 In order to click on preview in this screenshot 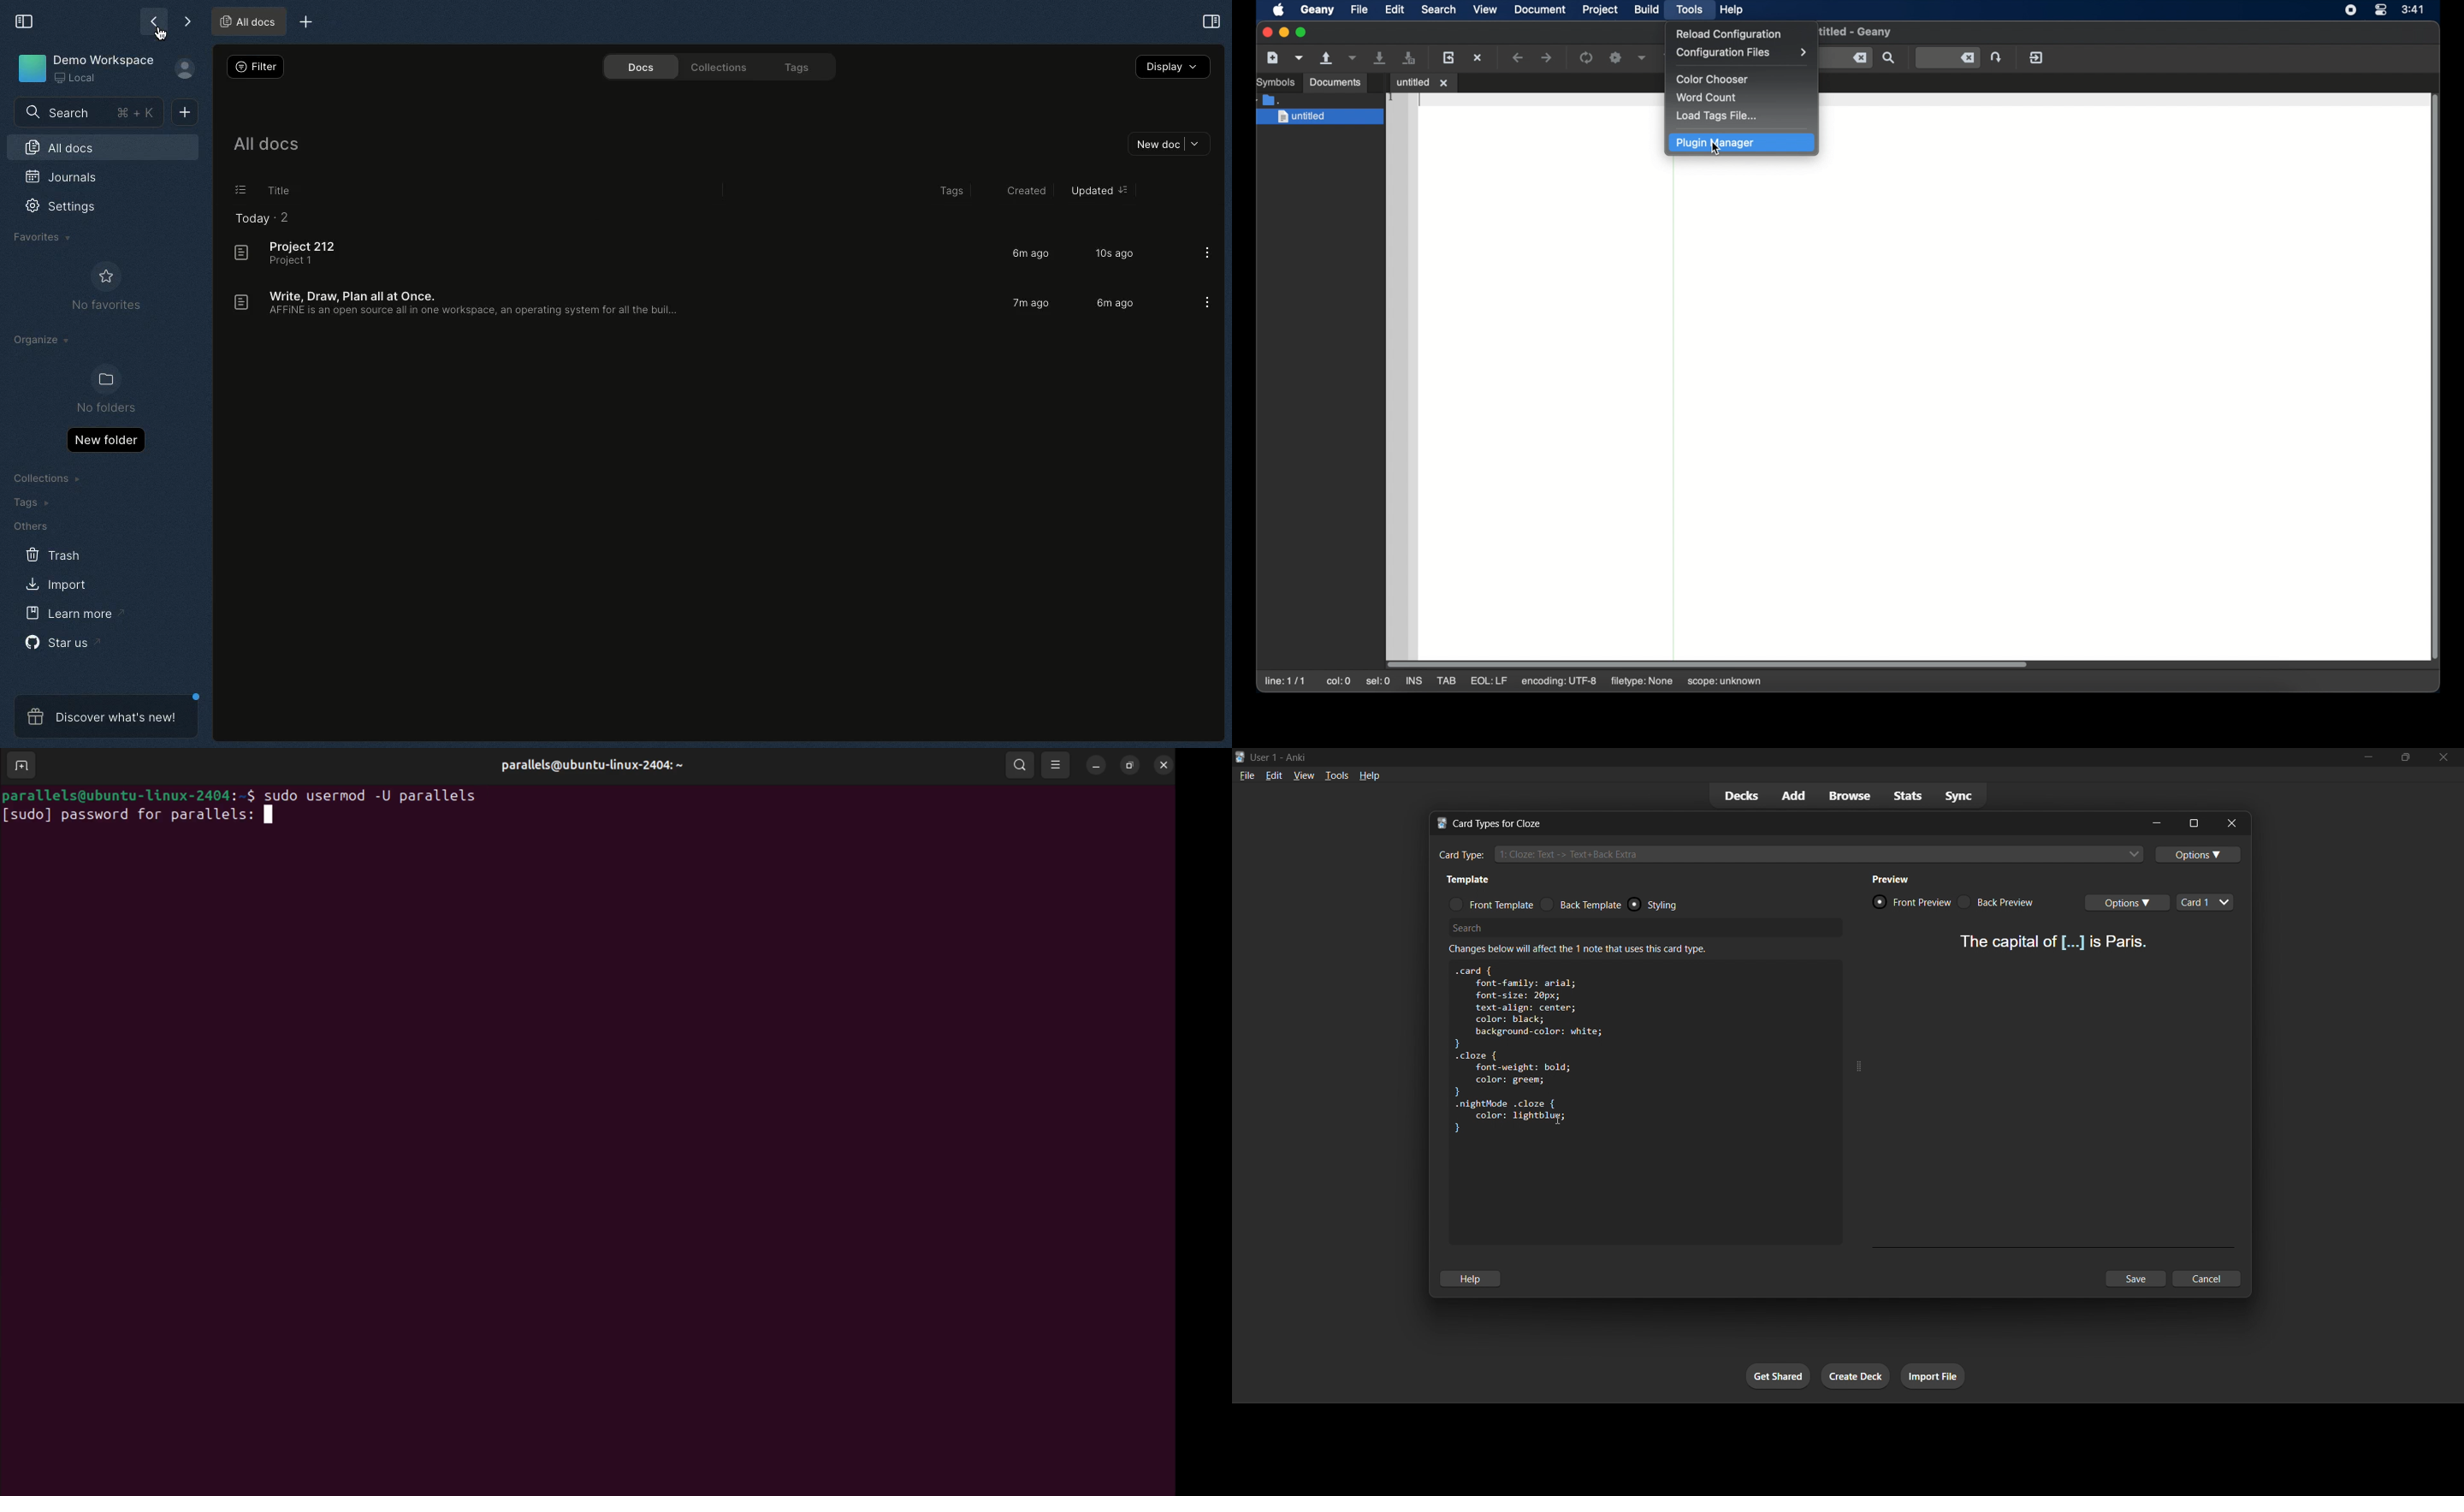, I will do `click(1895, 882)`.